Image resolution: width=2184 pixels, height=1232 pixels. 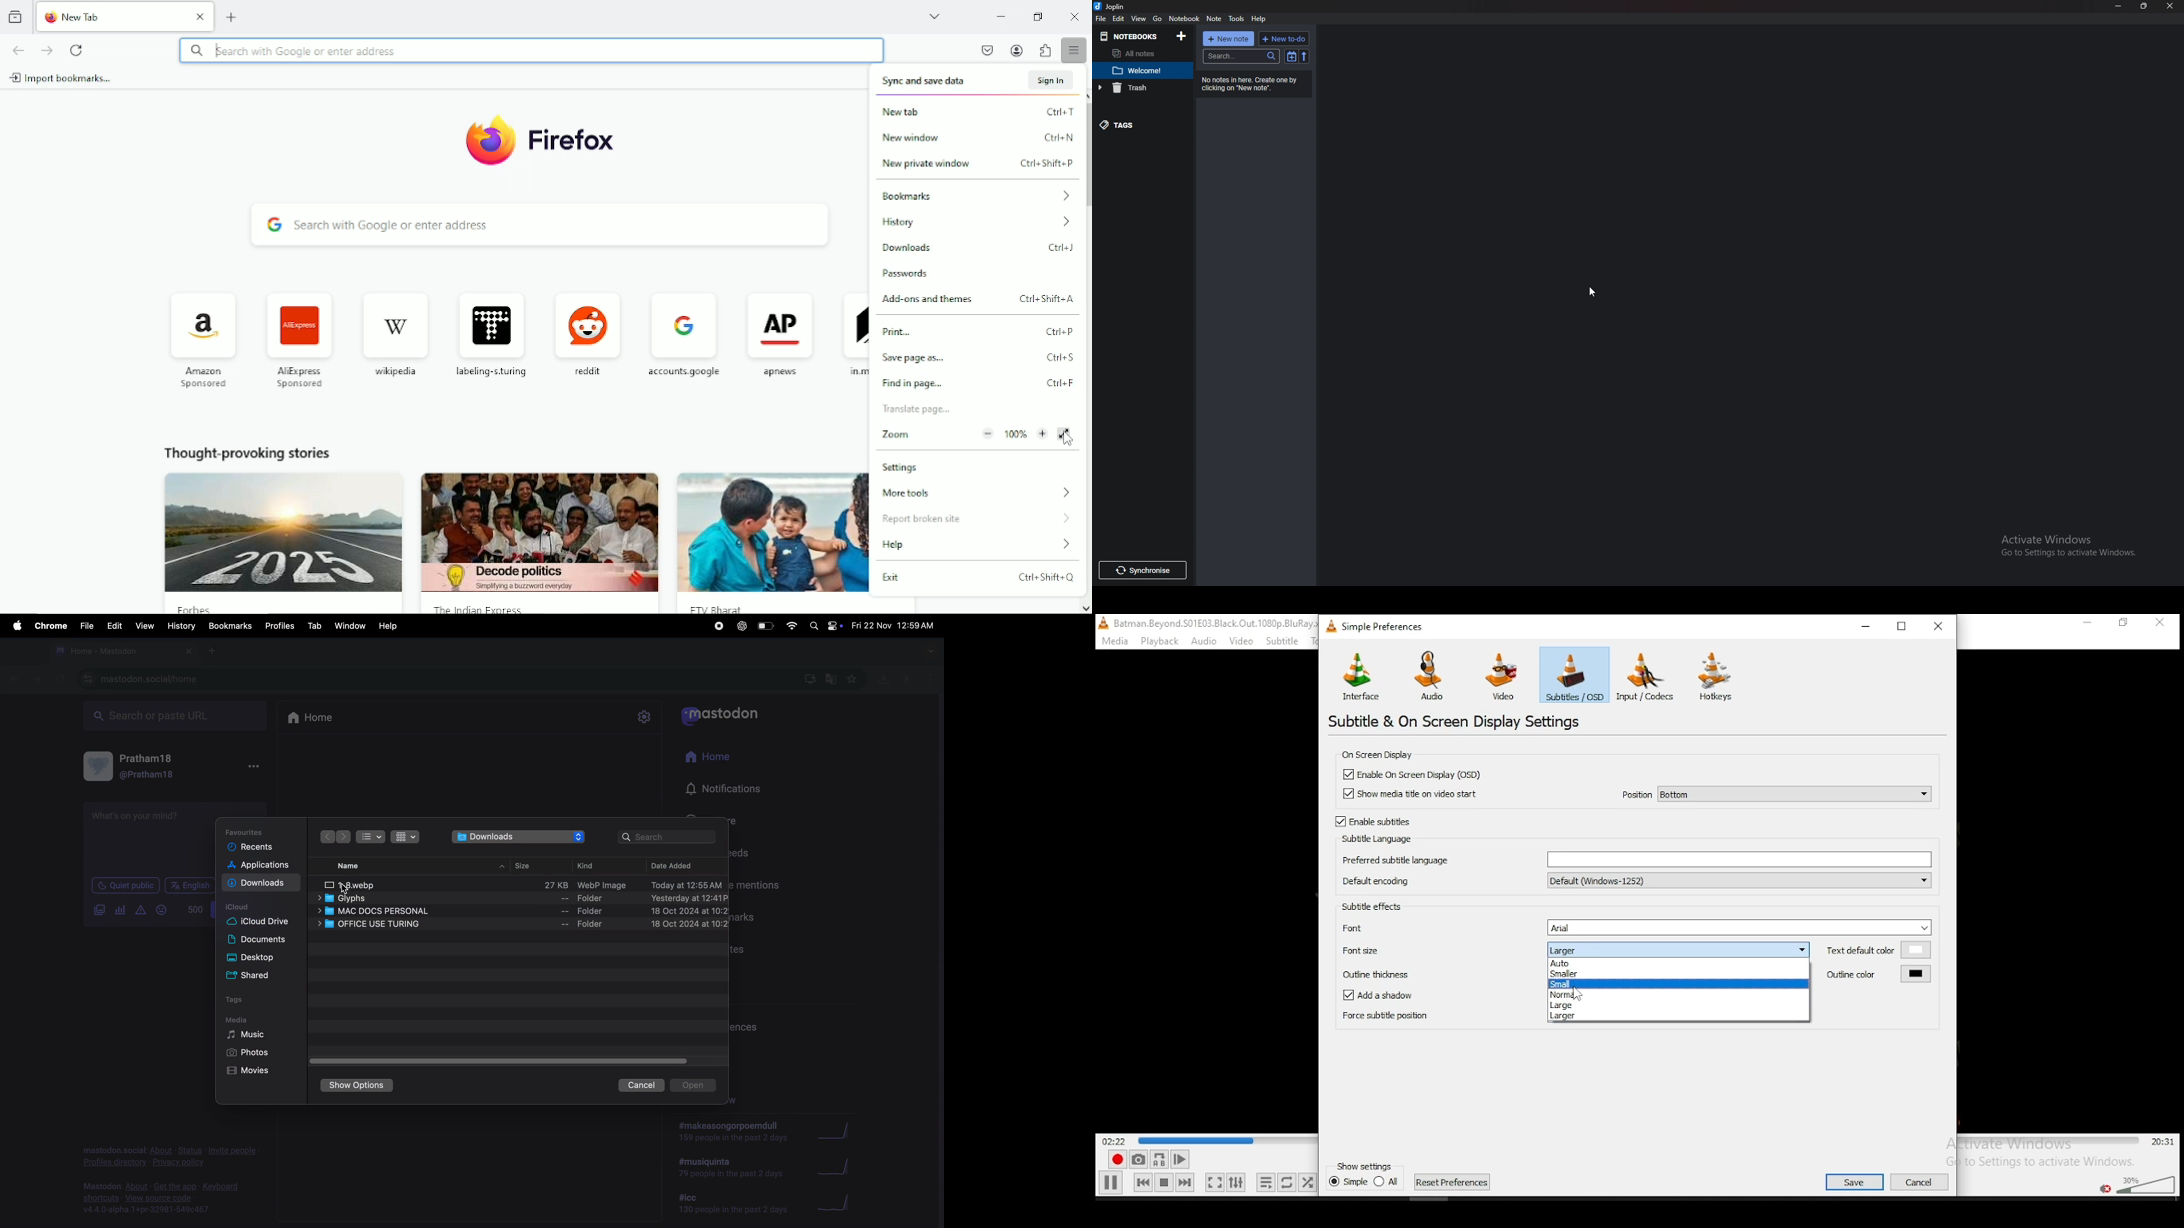 What do you see at coordinates (780, 333) in the screenshot?
I see `ap news` at bounding box center [780, 333].